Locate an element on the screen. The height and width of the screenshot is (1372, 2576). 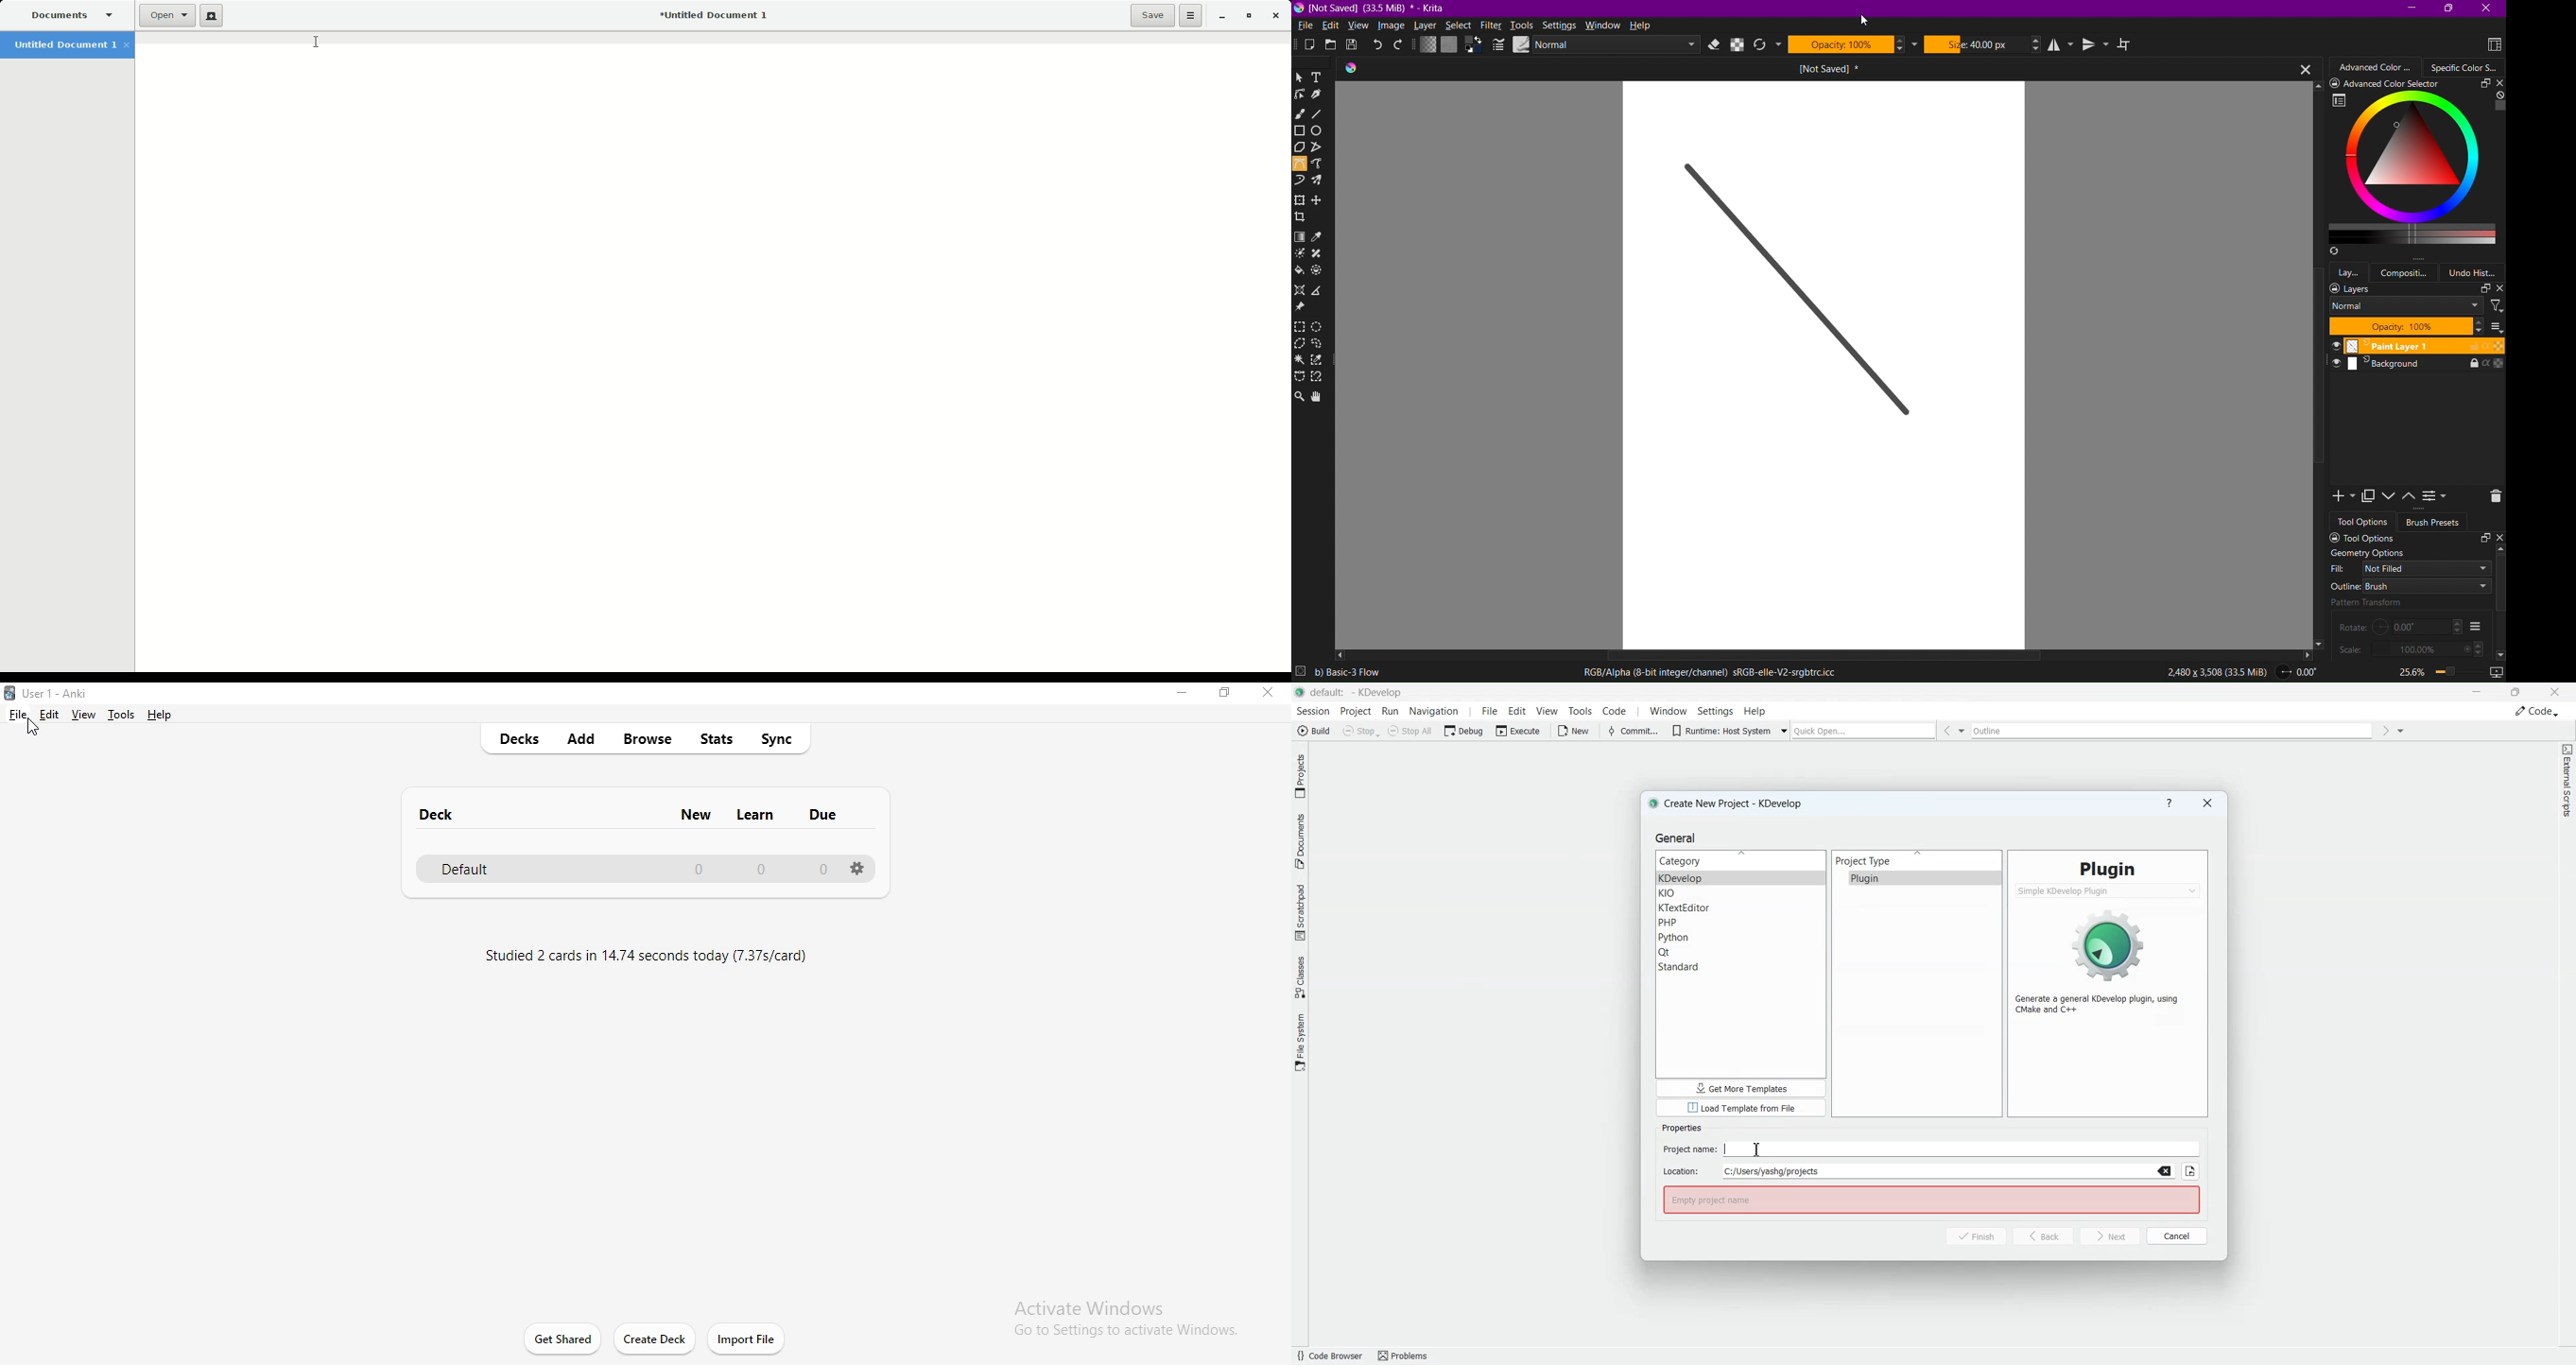
Right is located at coordinates (2307, 654).